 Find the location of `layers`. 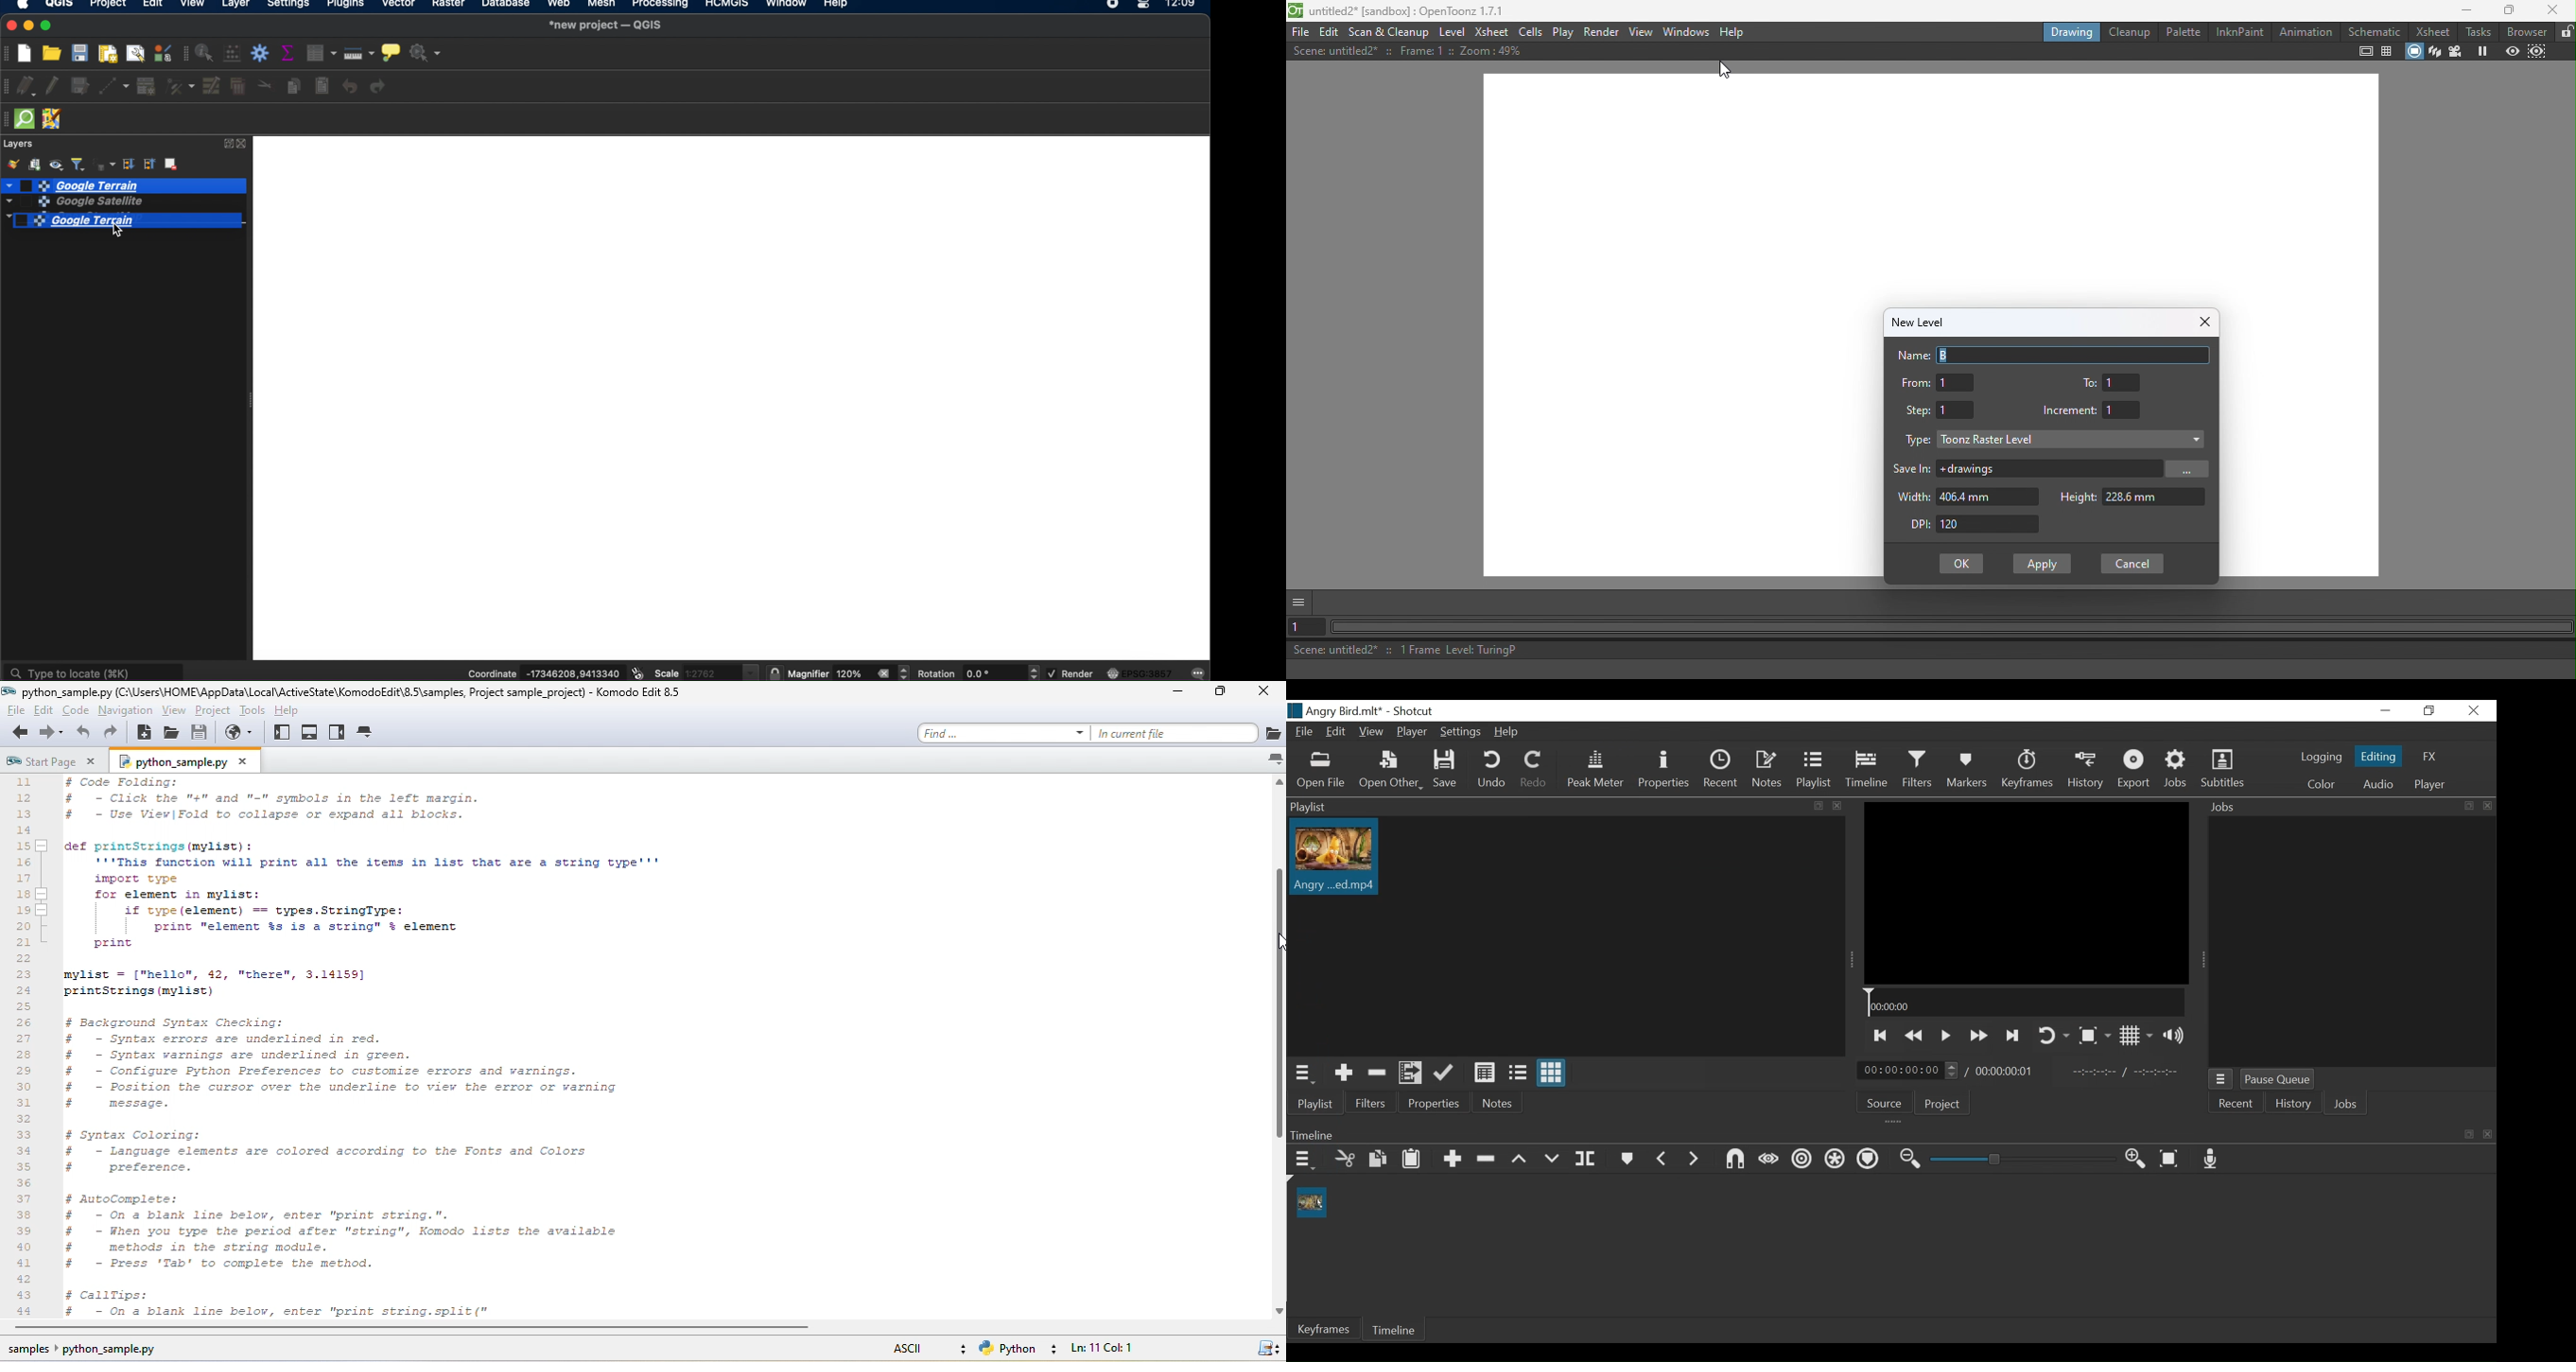

layers is located at coordinates (20, 144).